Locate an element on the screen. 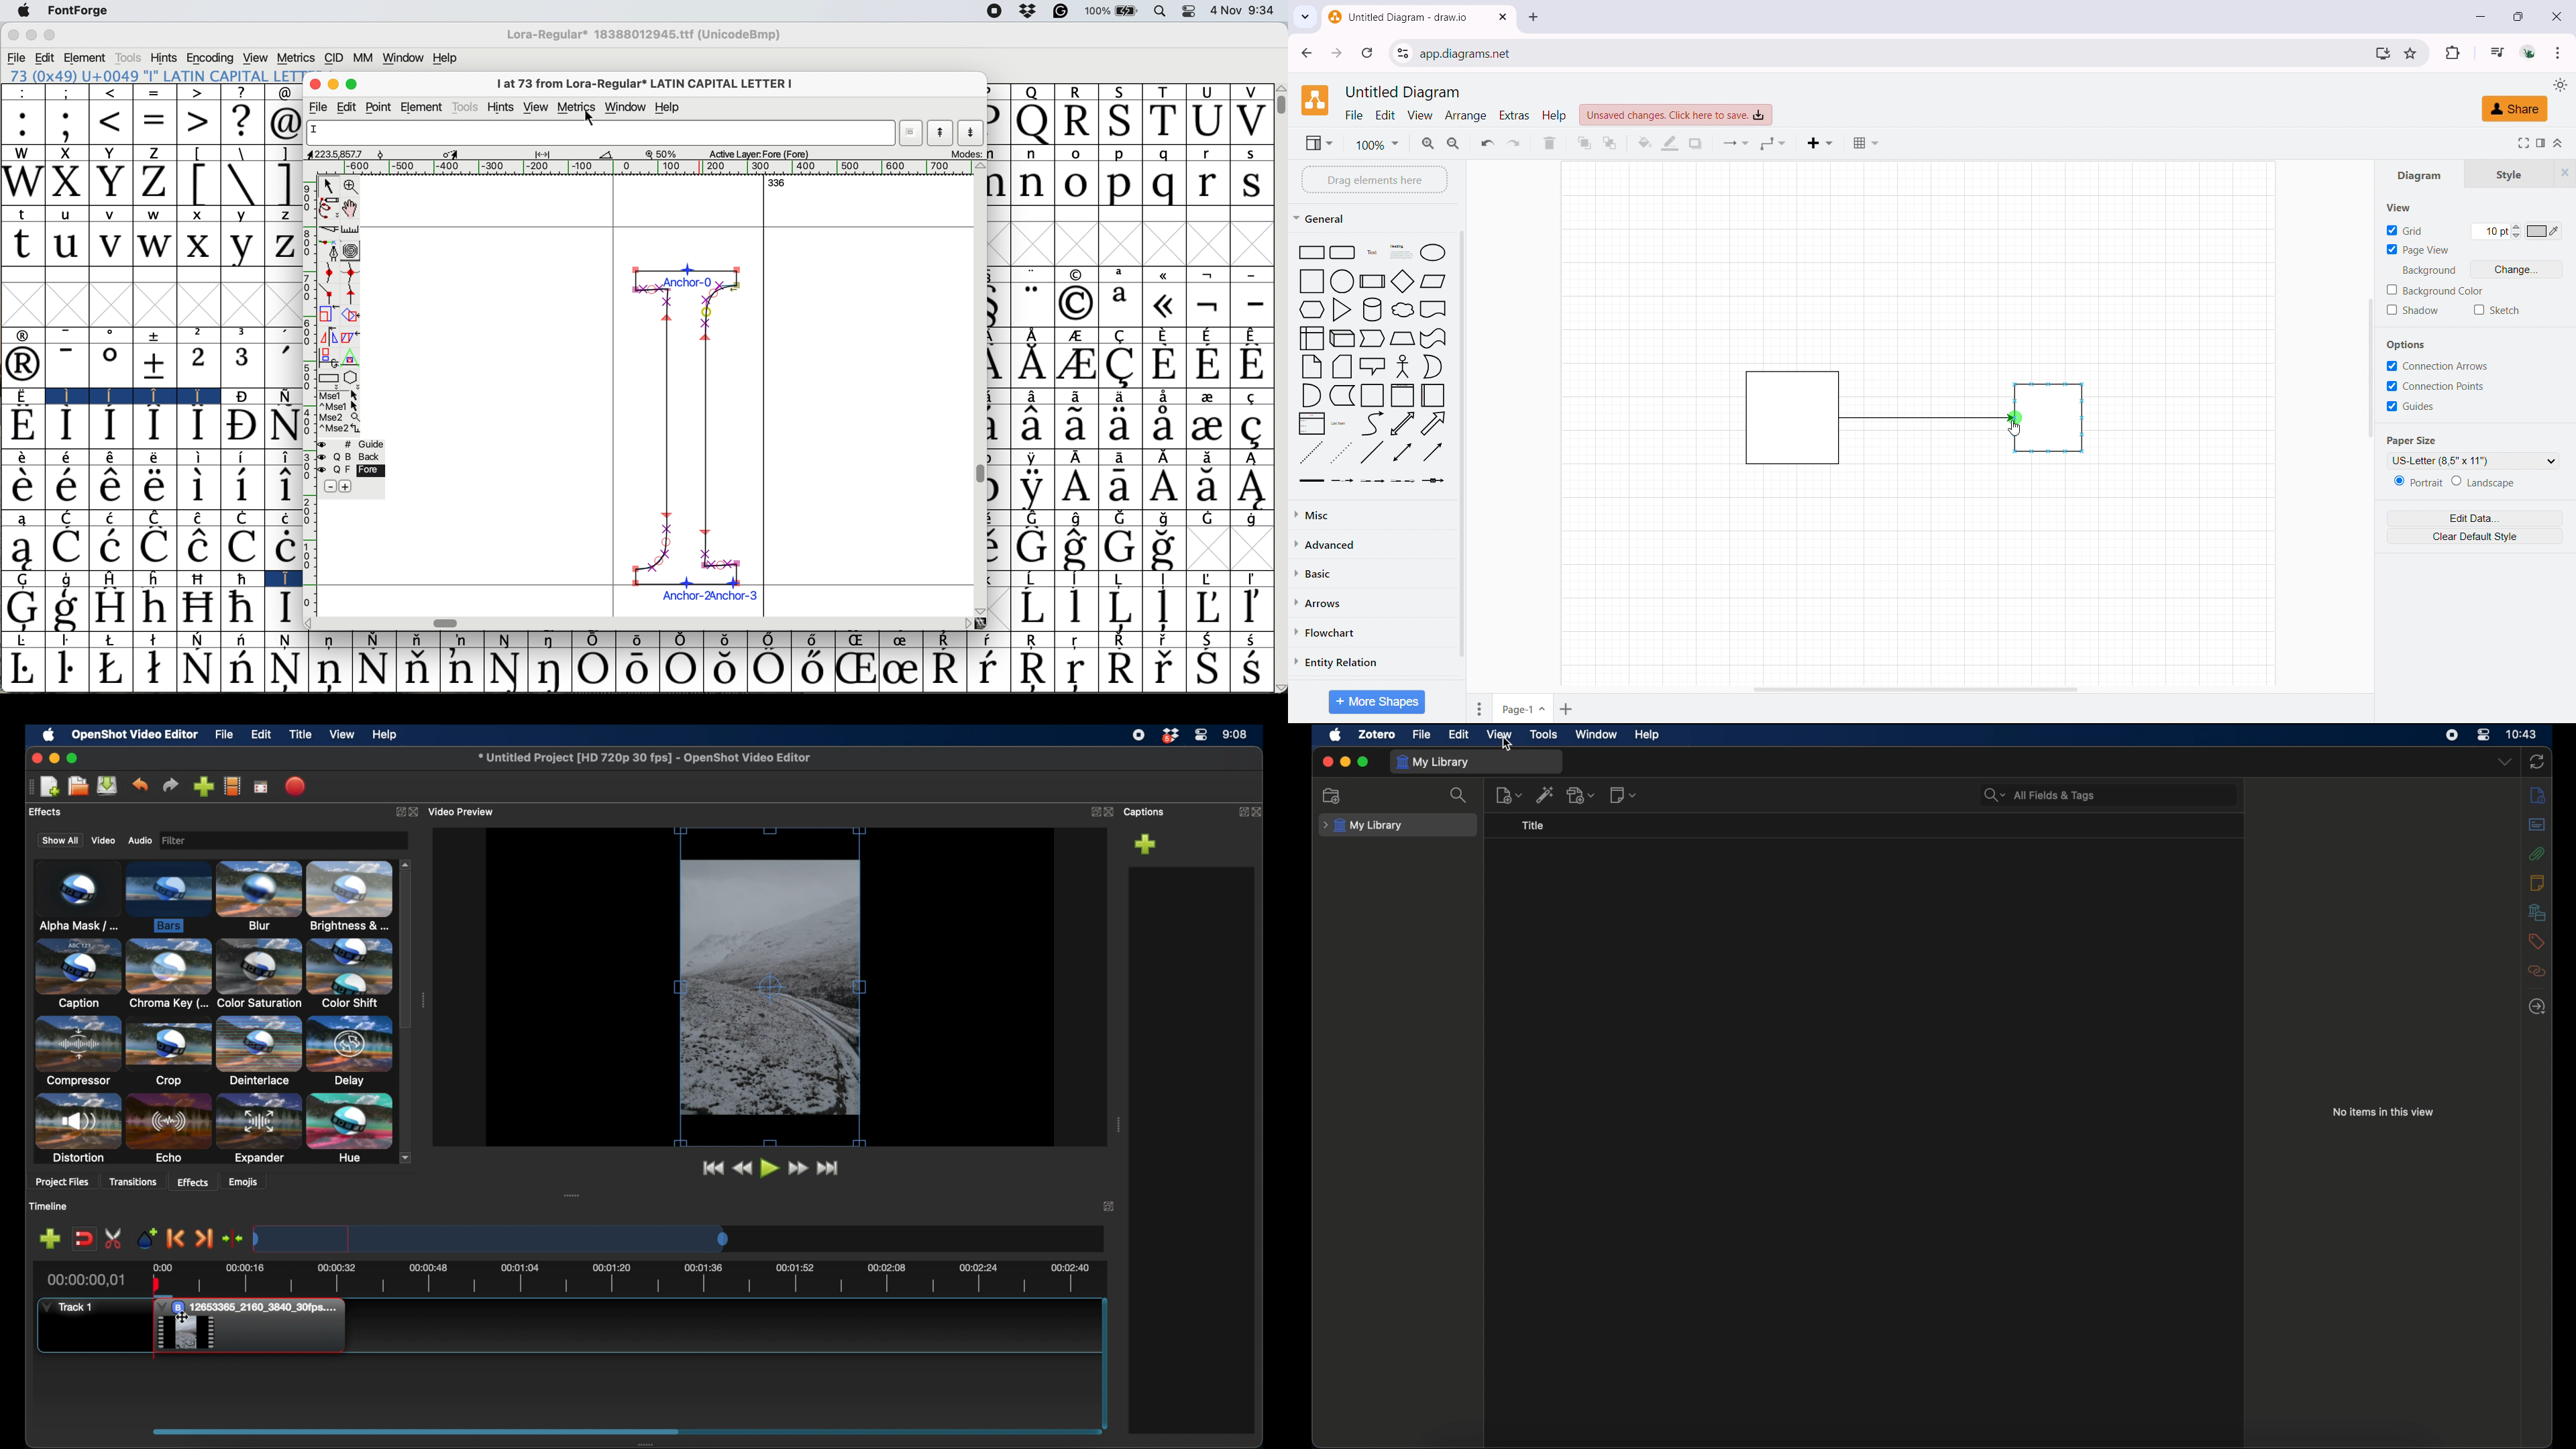 This screenshot has width=2576, height=1456. flowchart is located at coordinates (1372, 631).